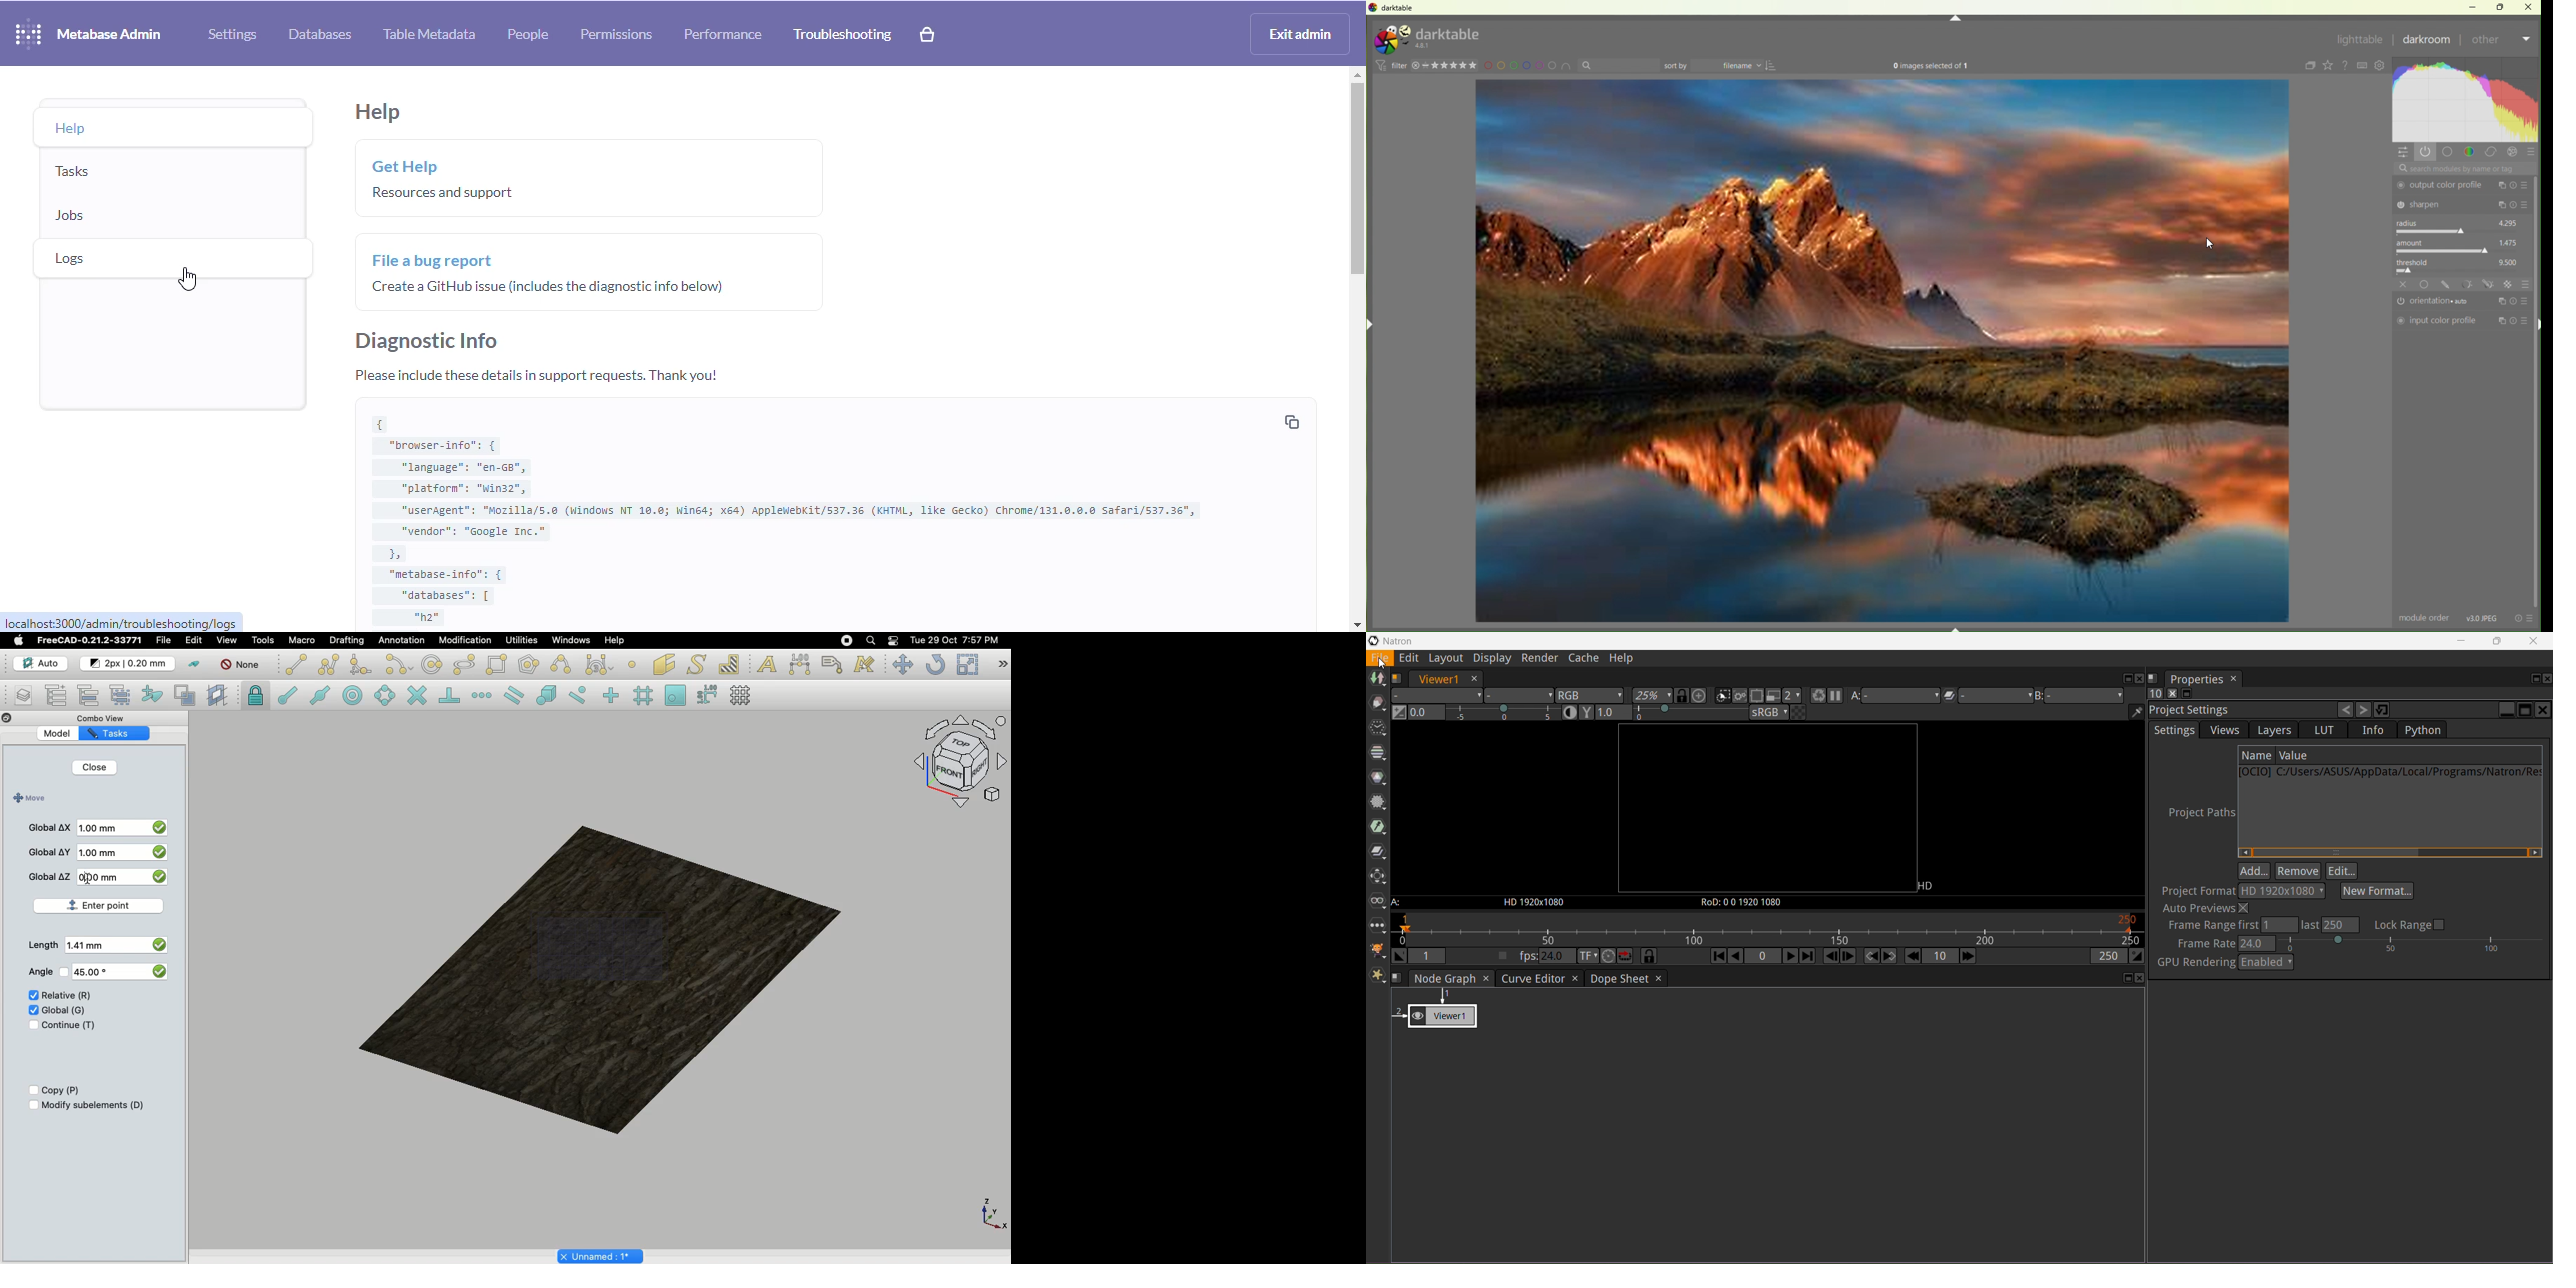  I want to click on Apple log, so click(19, 640).